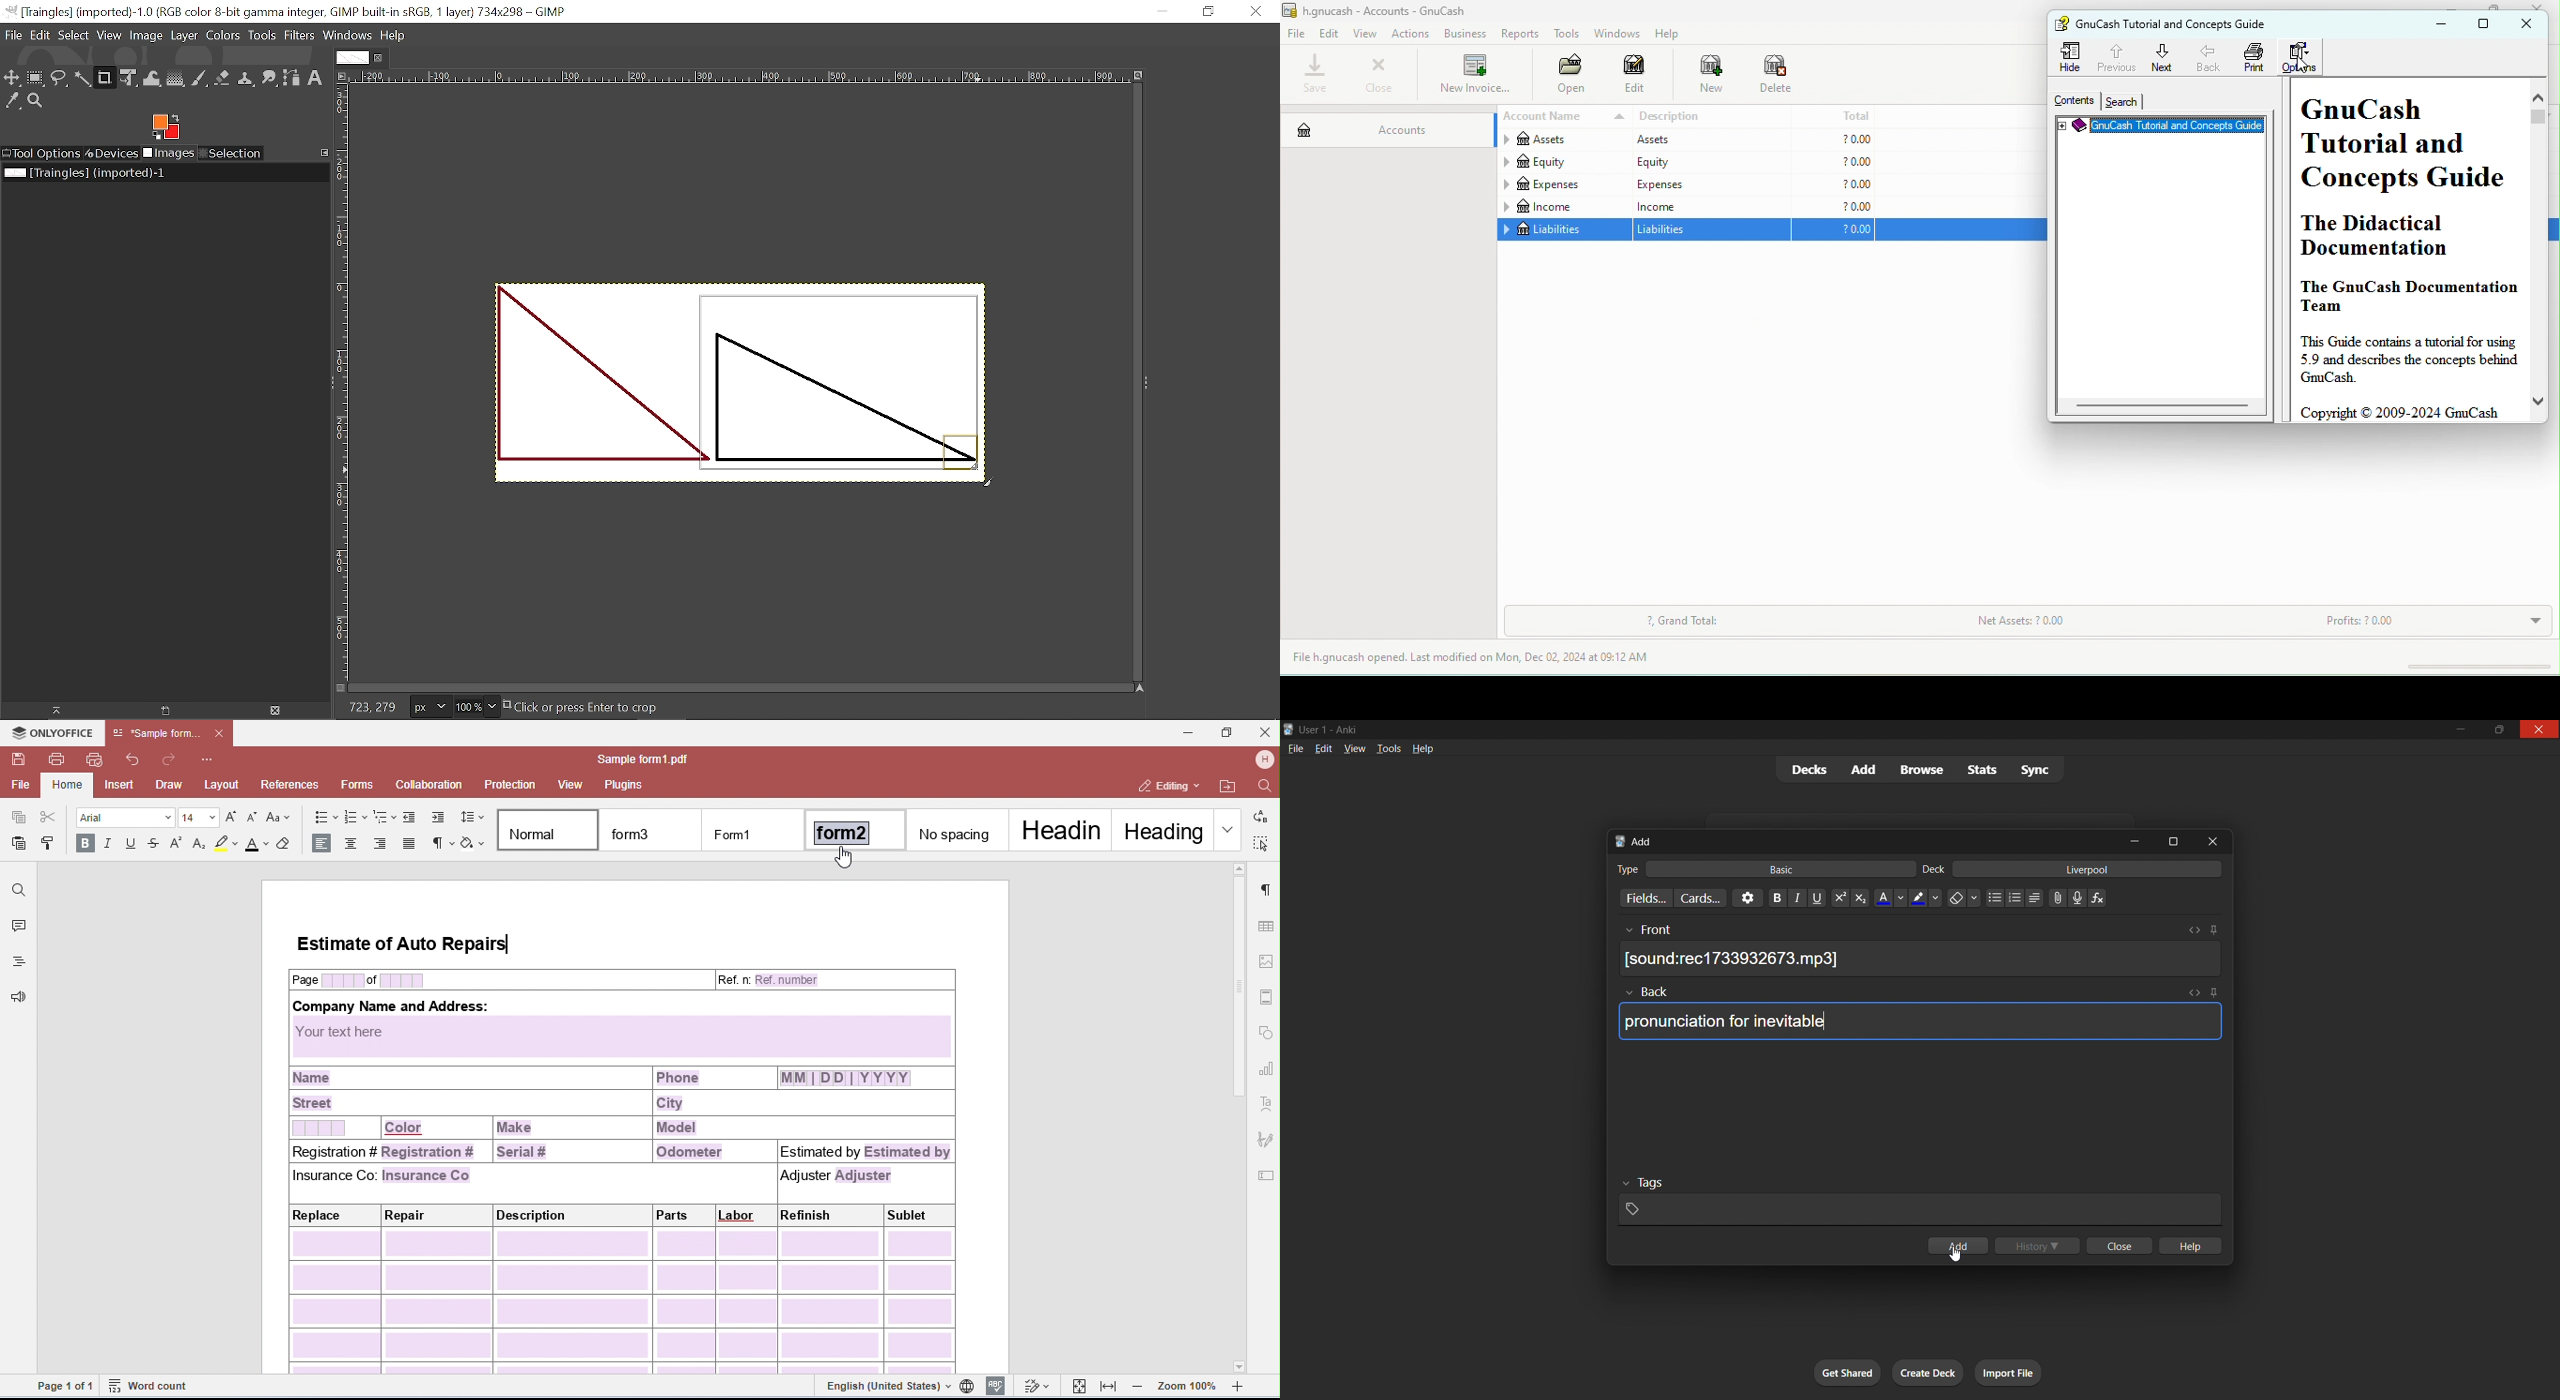  Describe the element at coordinates (268, 79) in the screenshot. I see `Smudge tool` at that location.